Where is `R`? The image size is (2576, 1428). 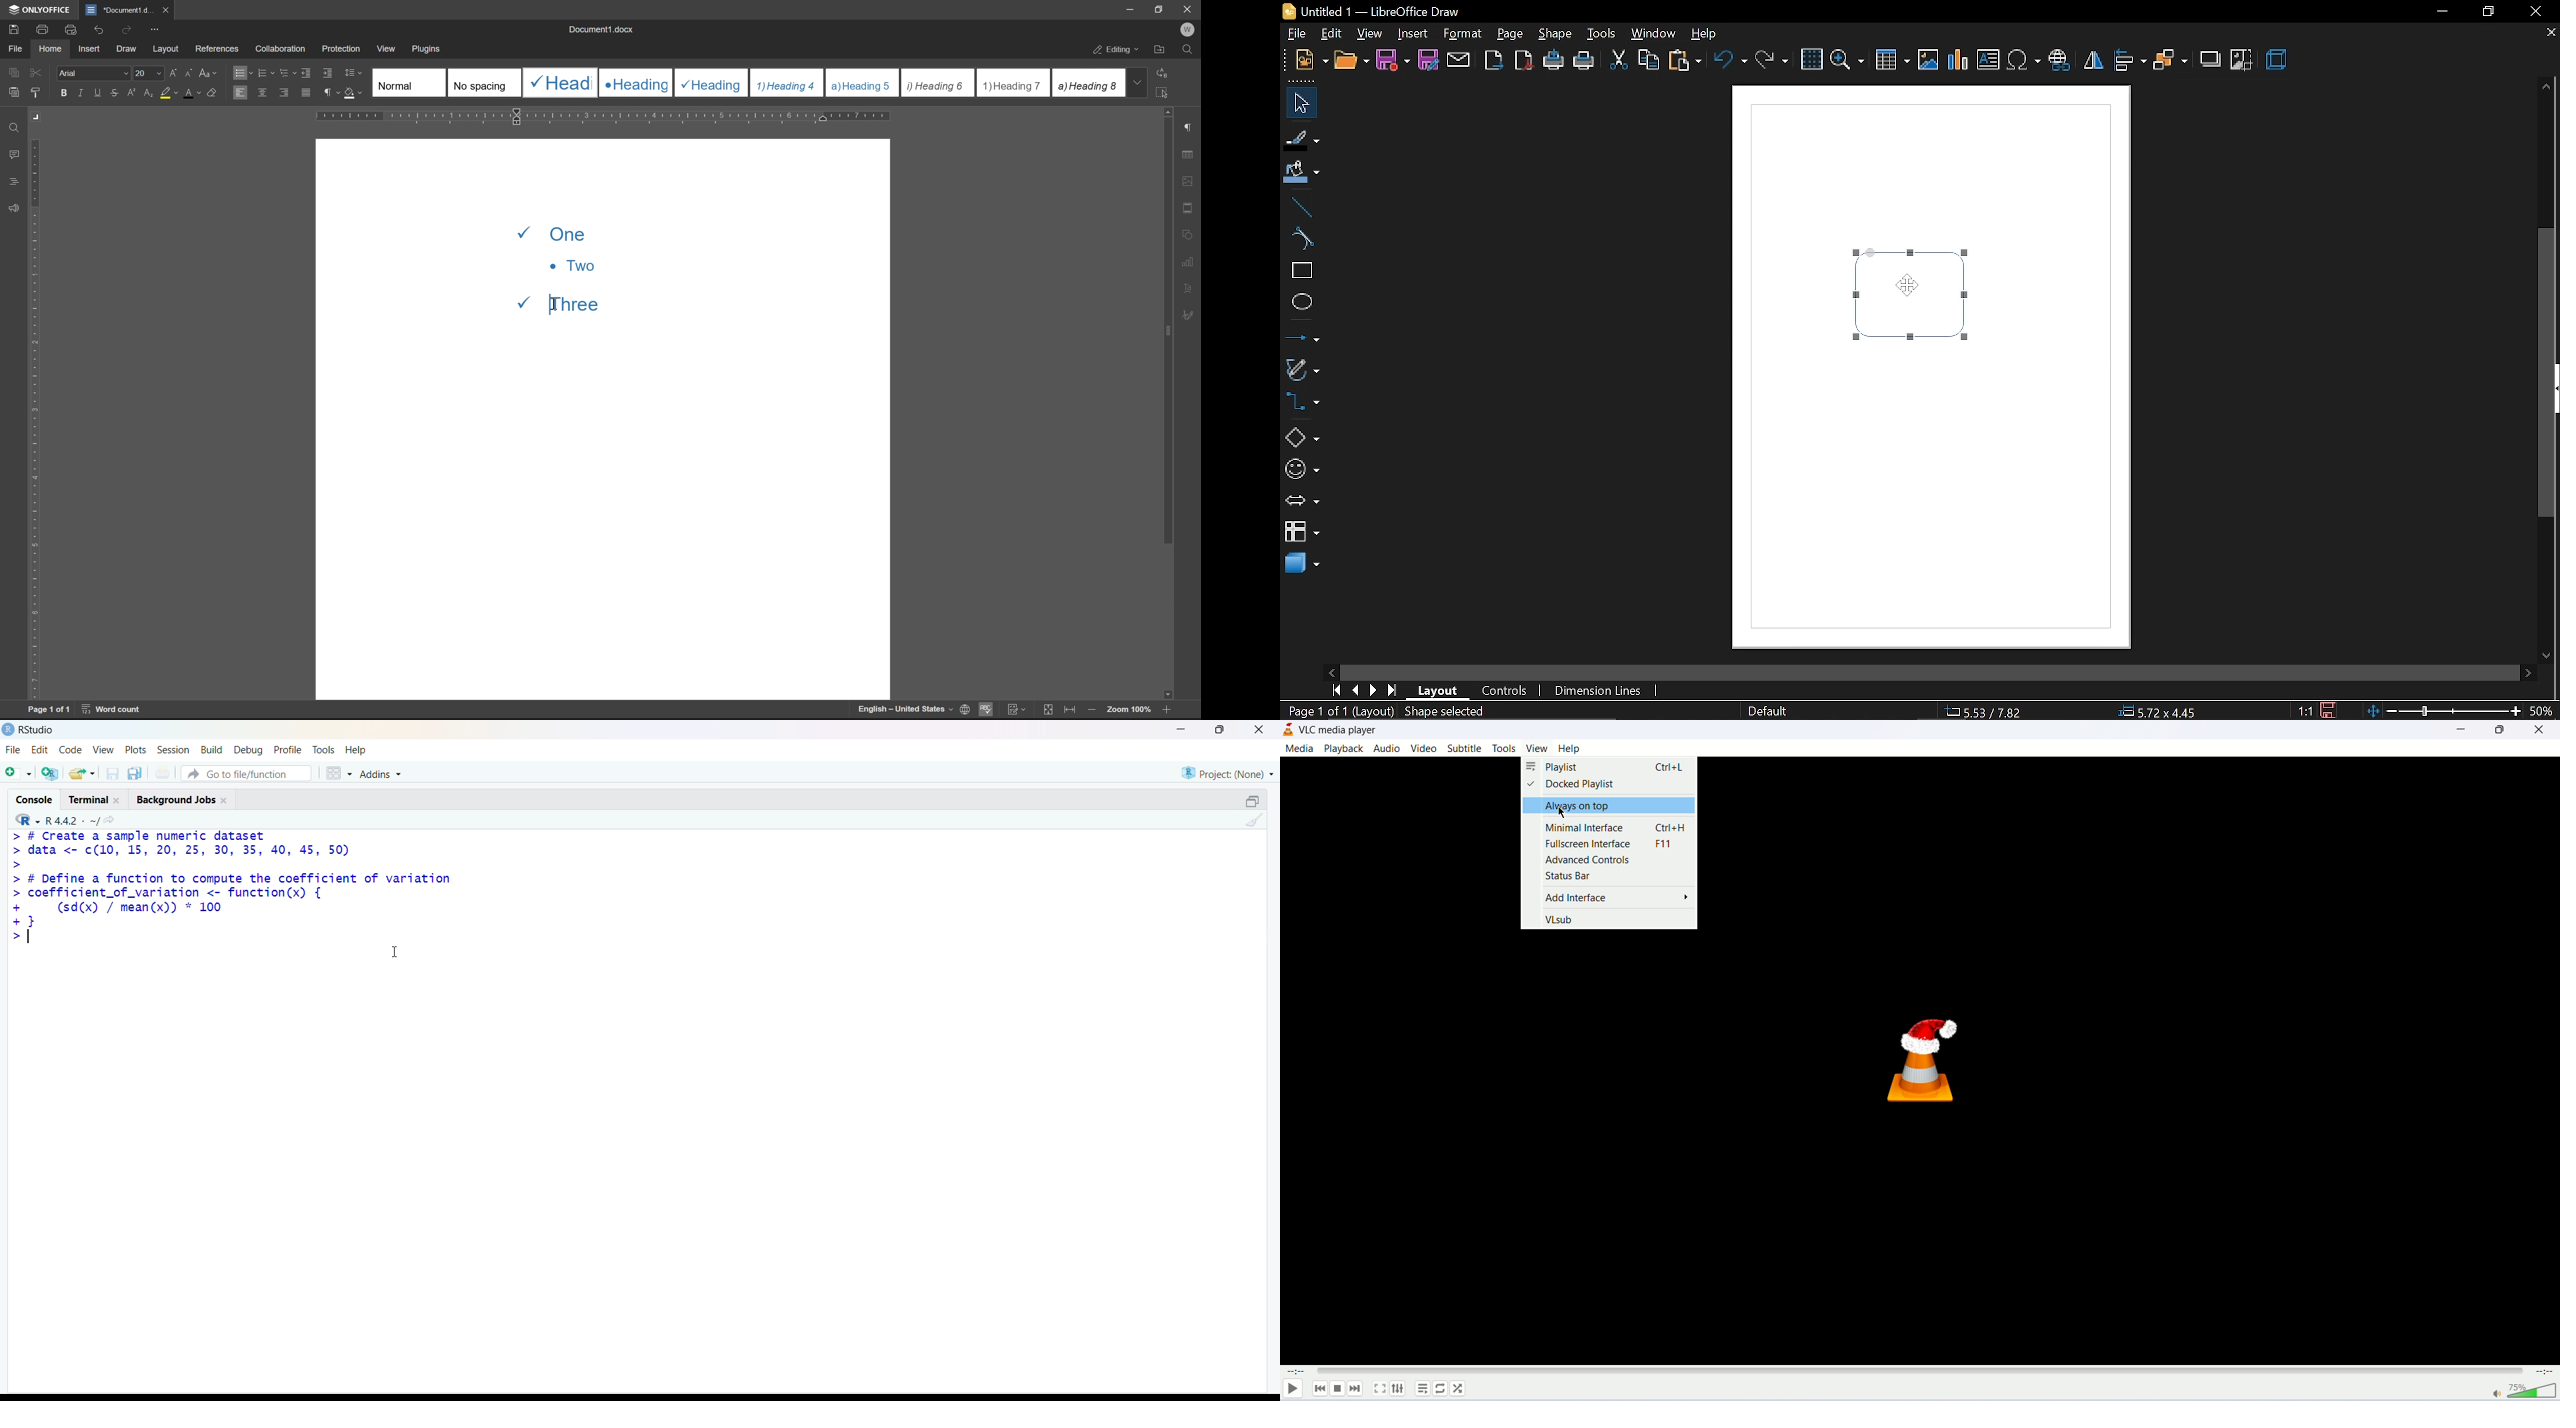 R is located at coordinates (28, 819).